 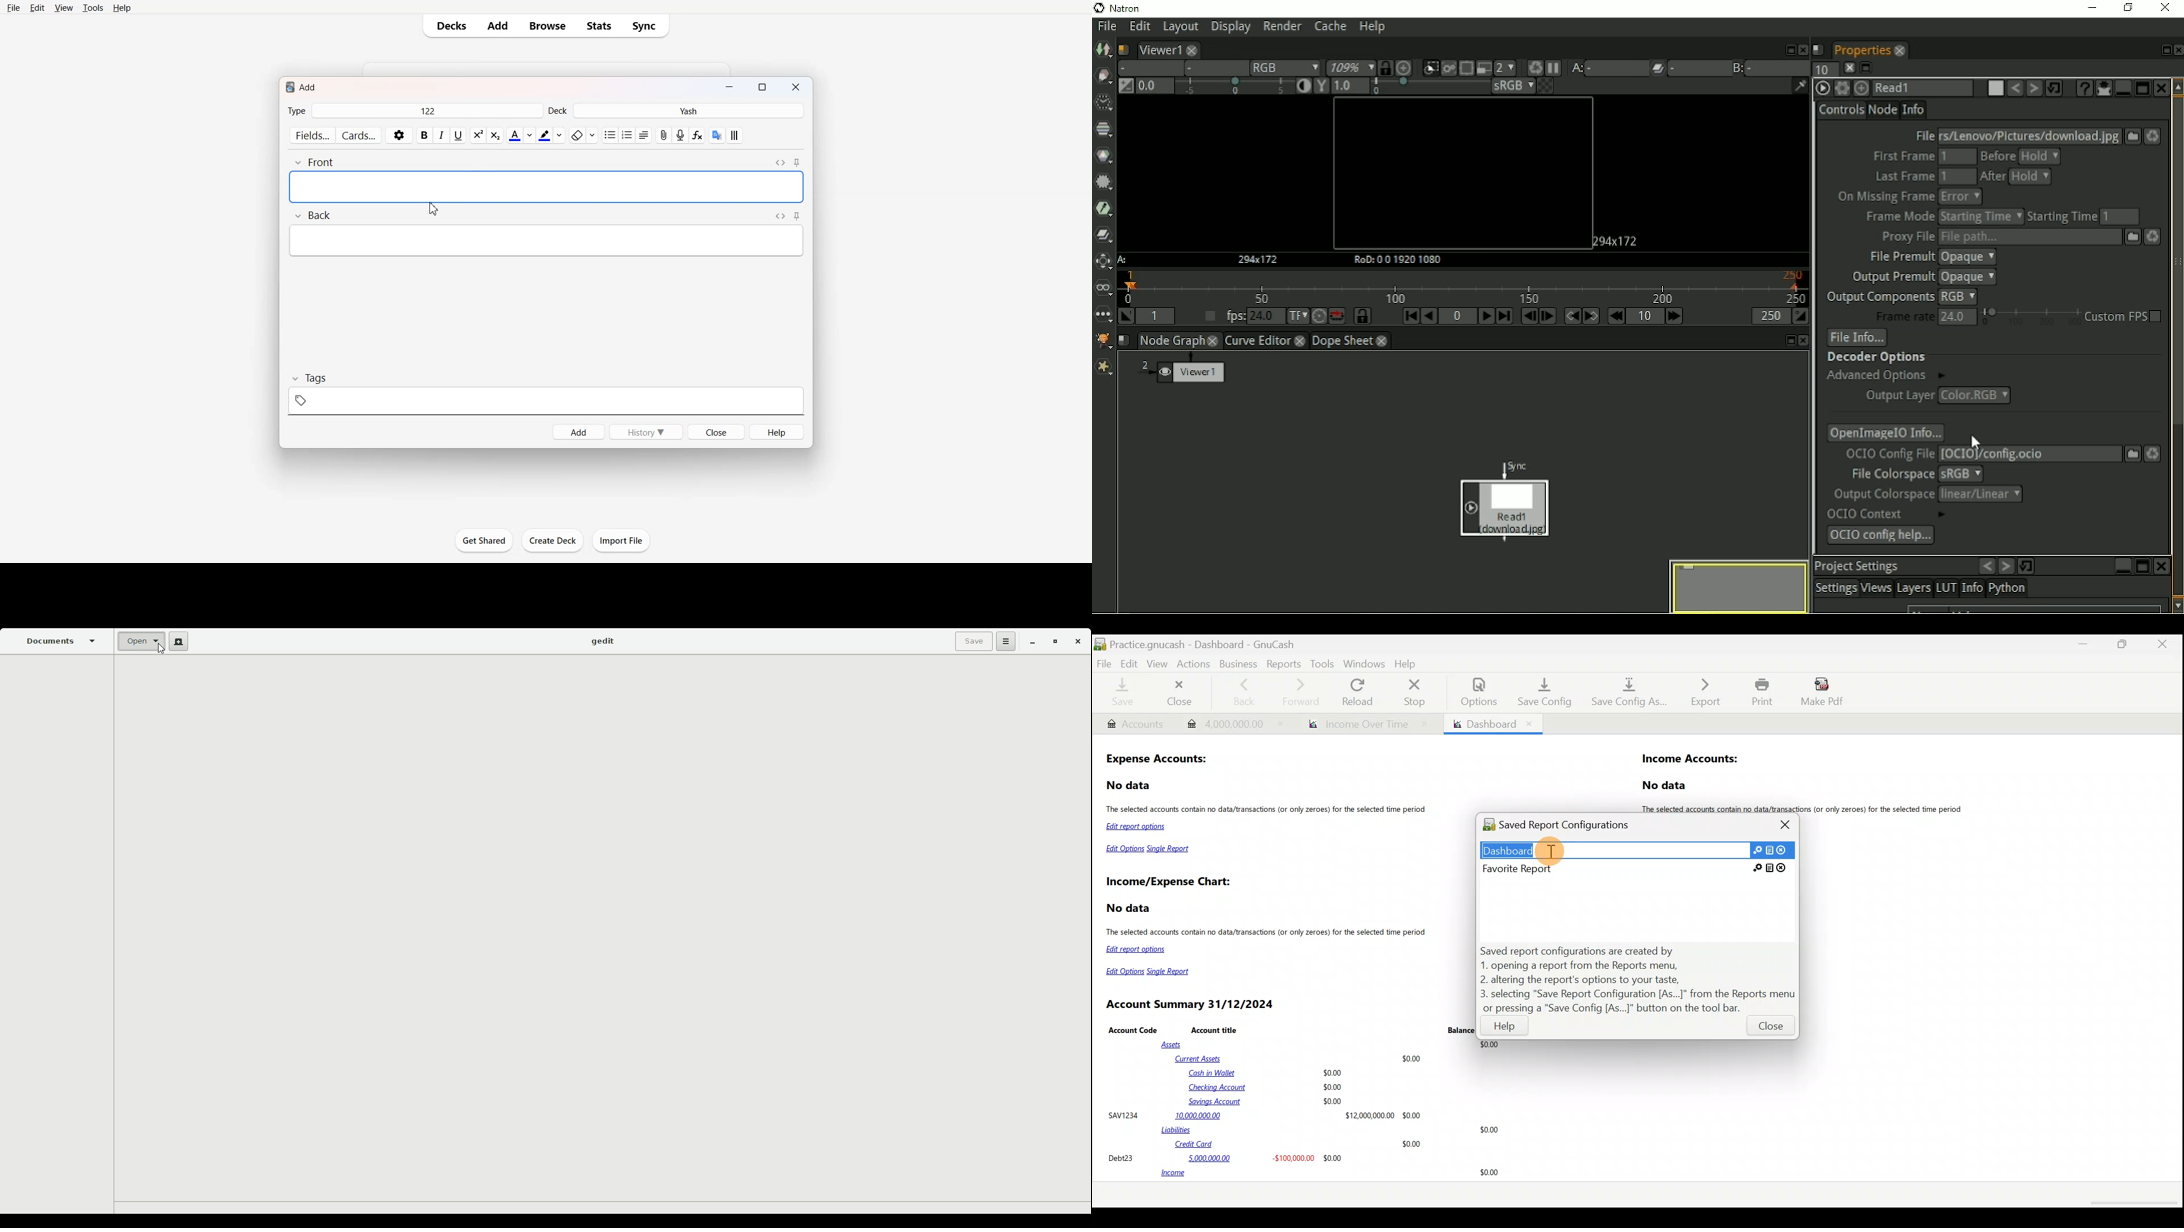 I want to click on The selected accounts contain no data/transactions (or only zeroes) for the selected time period, so click(x=1268, y=810).